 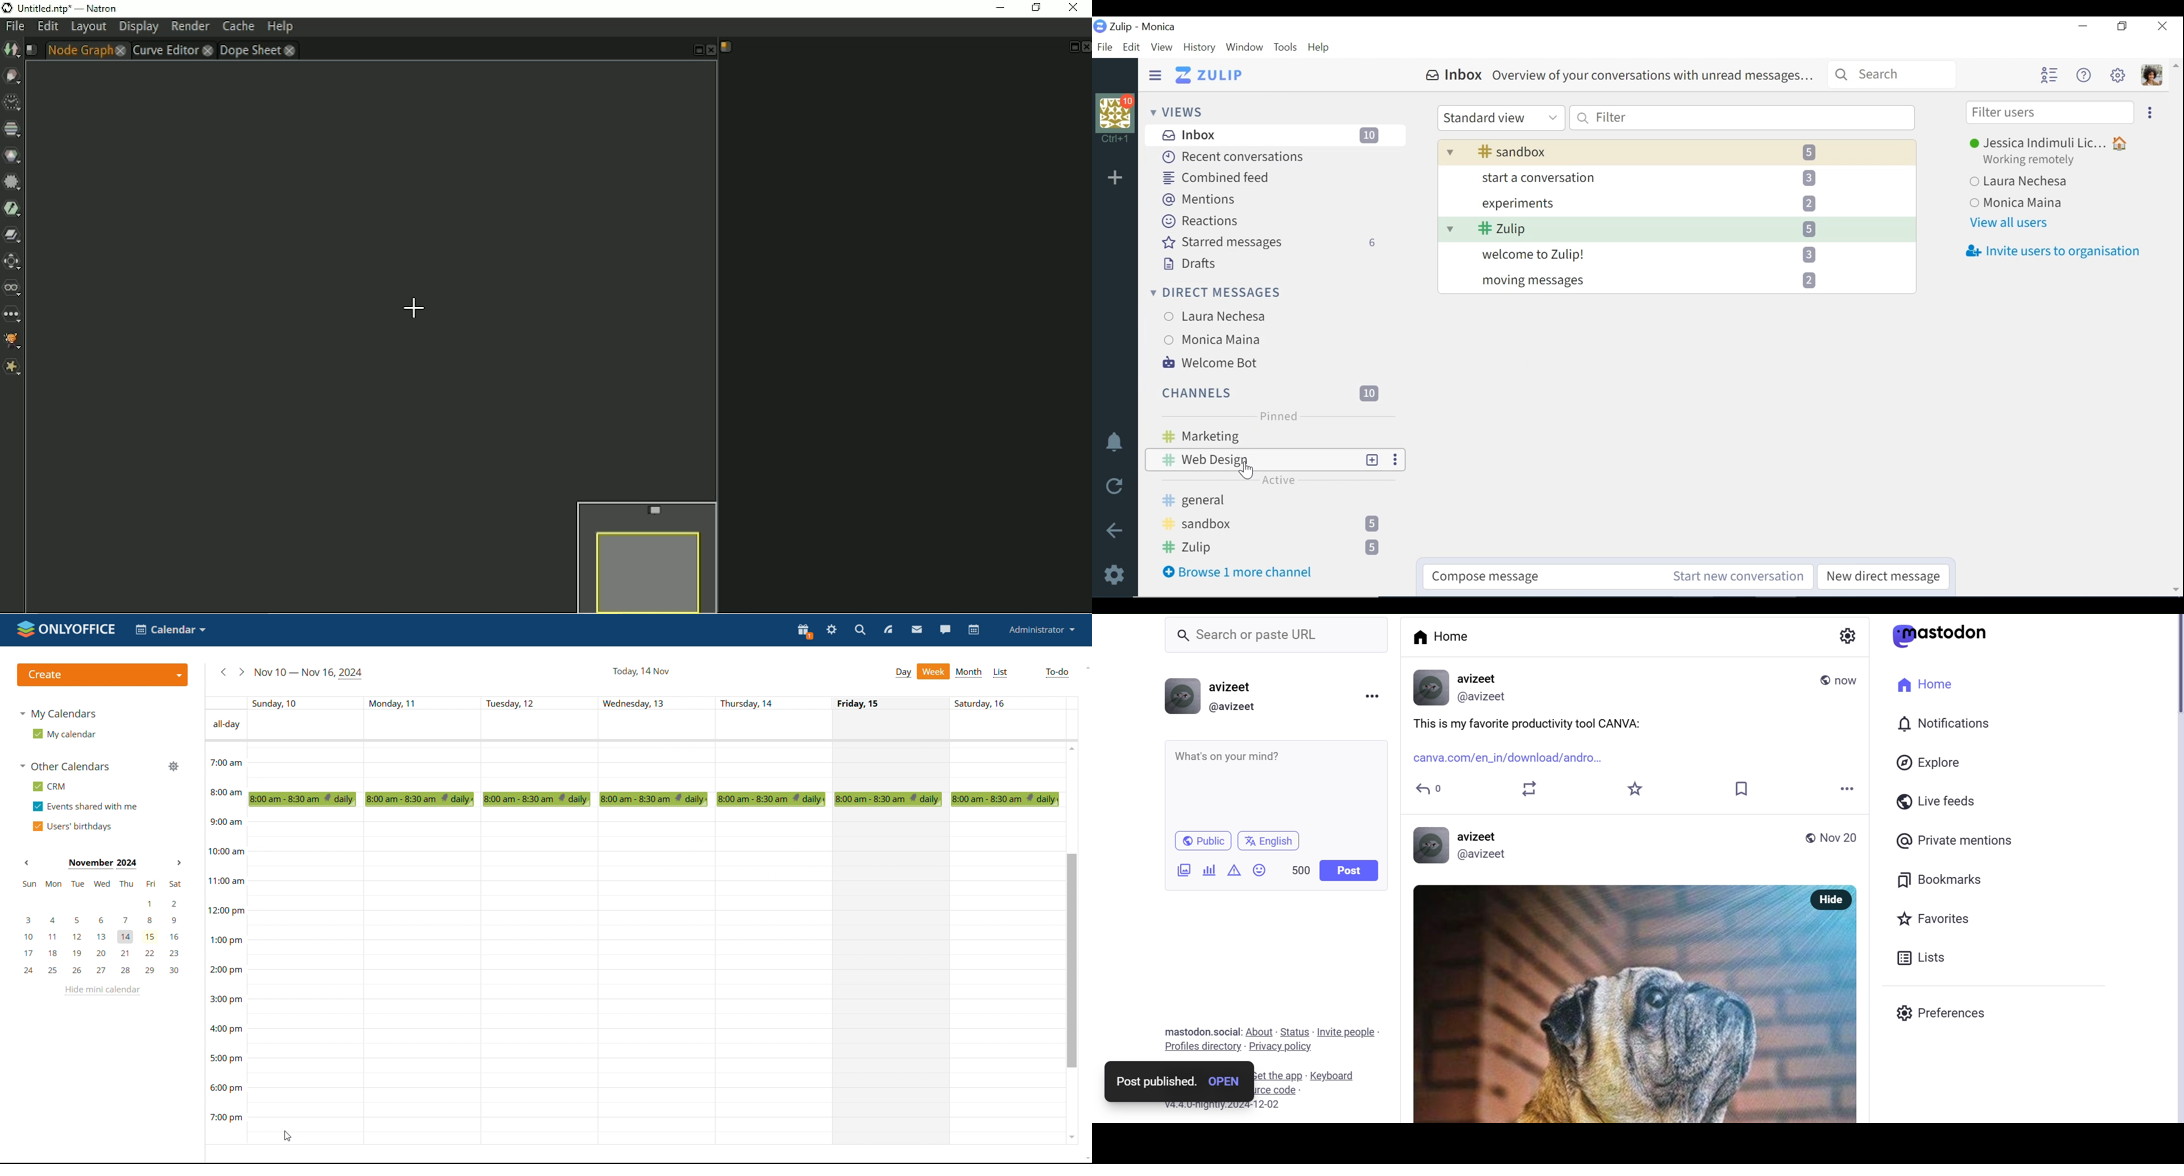 What do you see at coordinates (1202, 1048) in the screenshot?
I see `profiles directories` at bounding box center [1202, 1048].